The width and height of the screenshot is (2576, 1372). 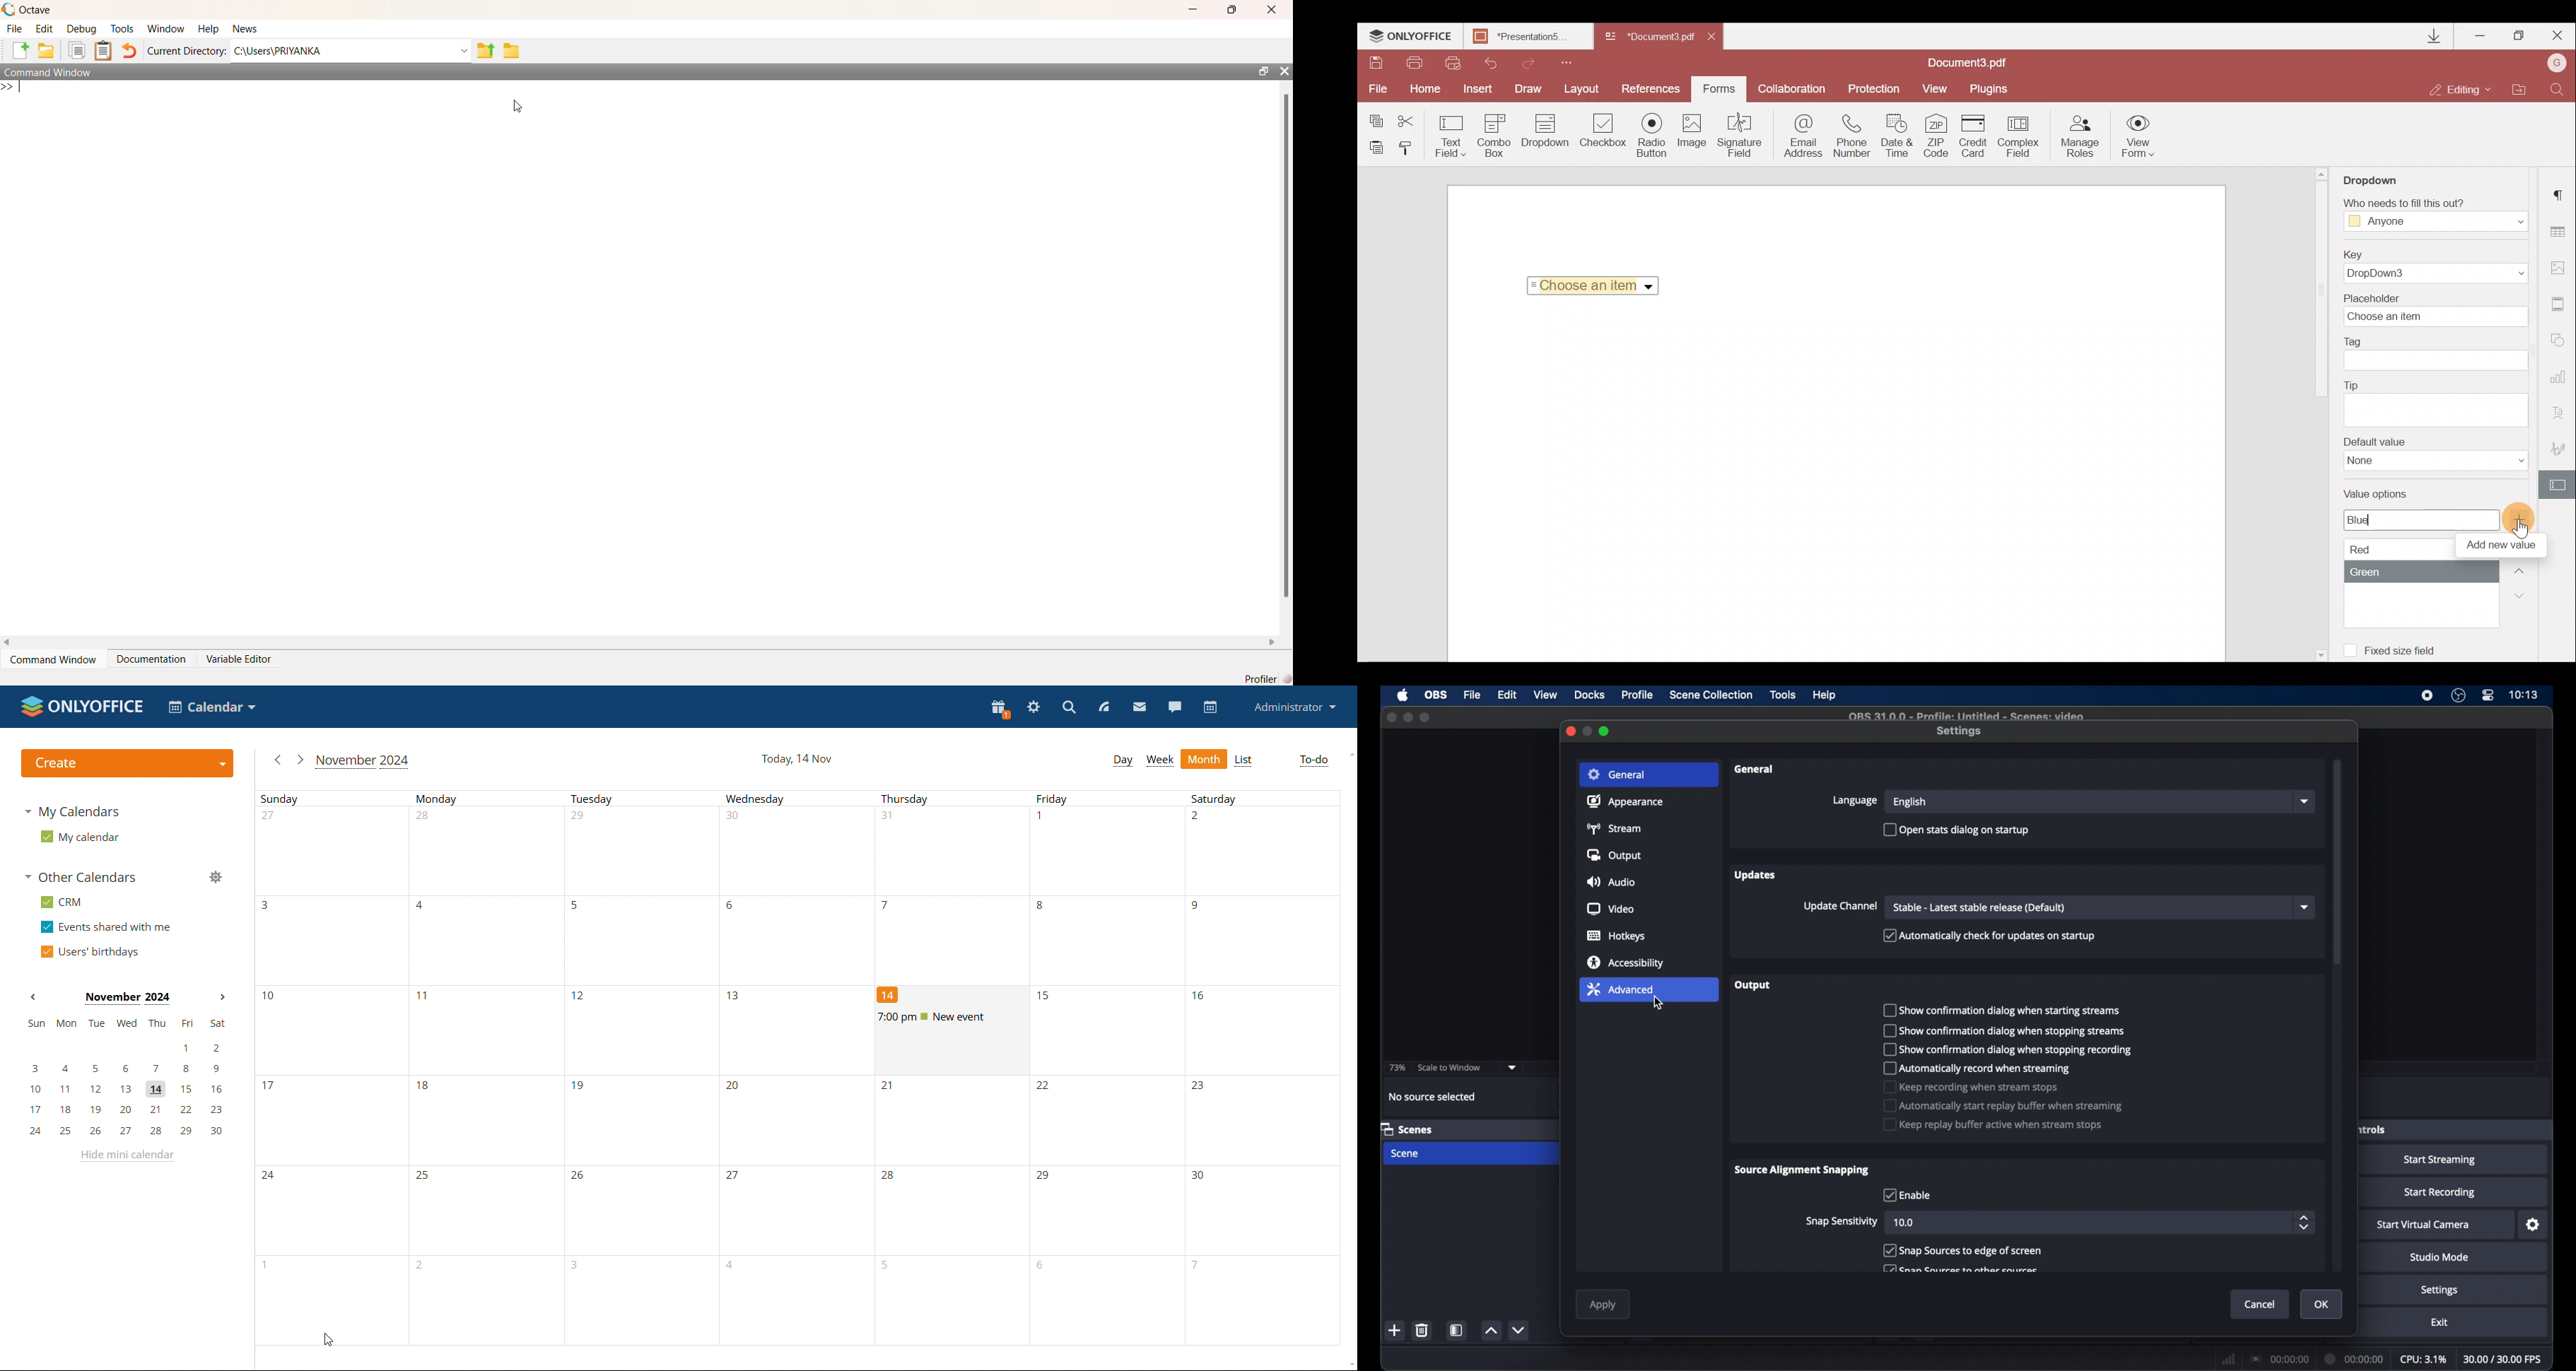 I want to click on day view, so click(x=1123, y=760).